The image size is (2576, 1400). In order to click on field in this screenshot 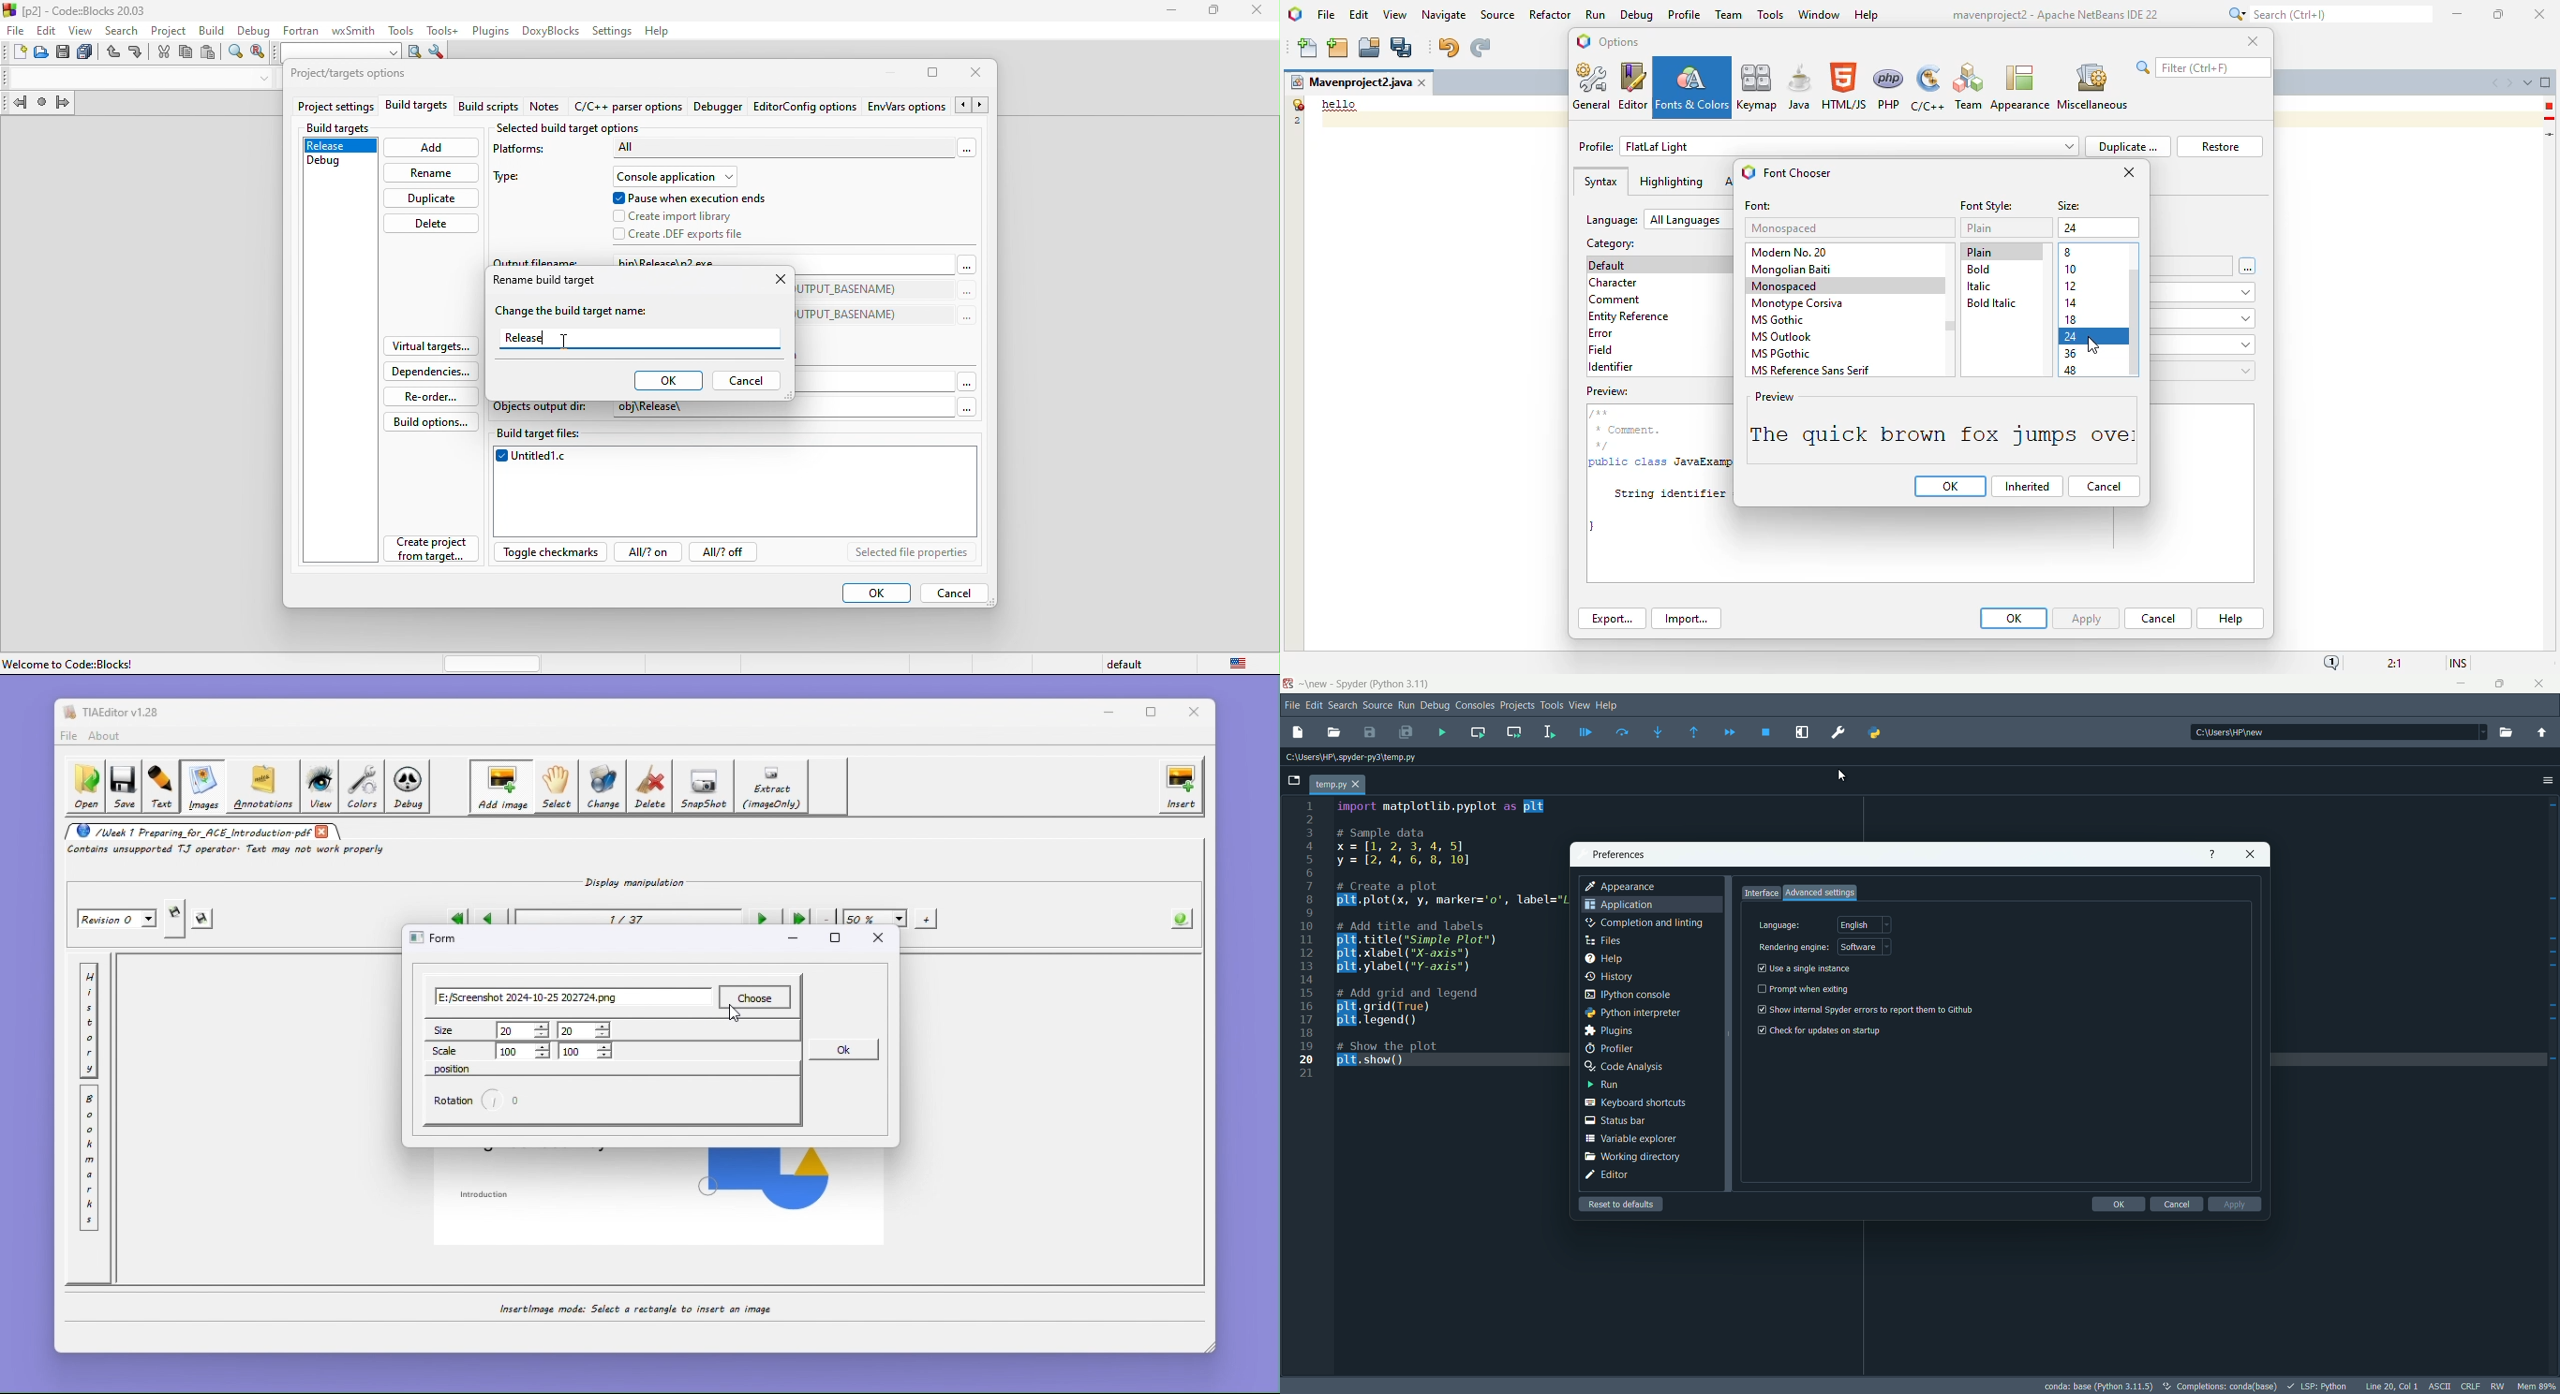, I will do `click(1600, 350)`.